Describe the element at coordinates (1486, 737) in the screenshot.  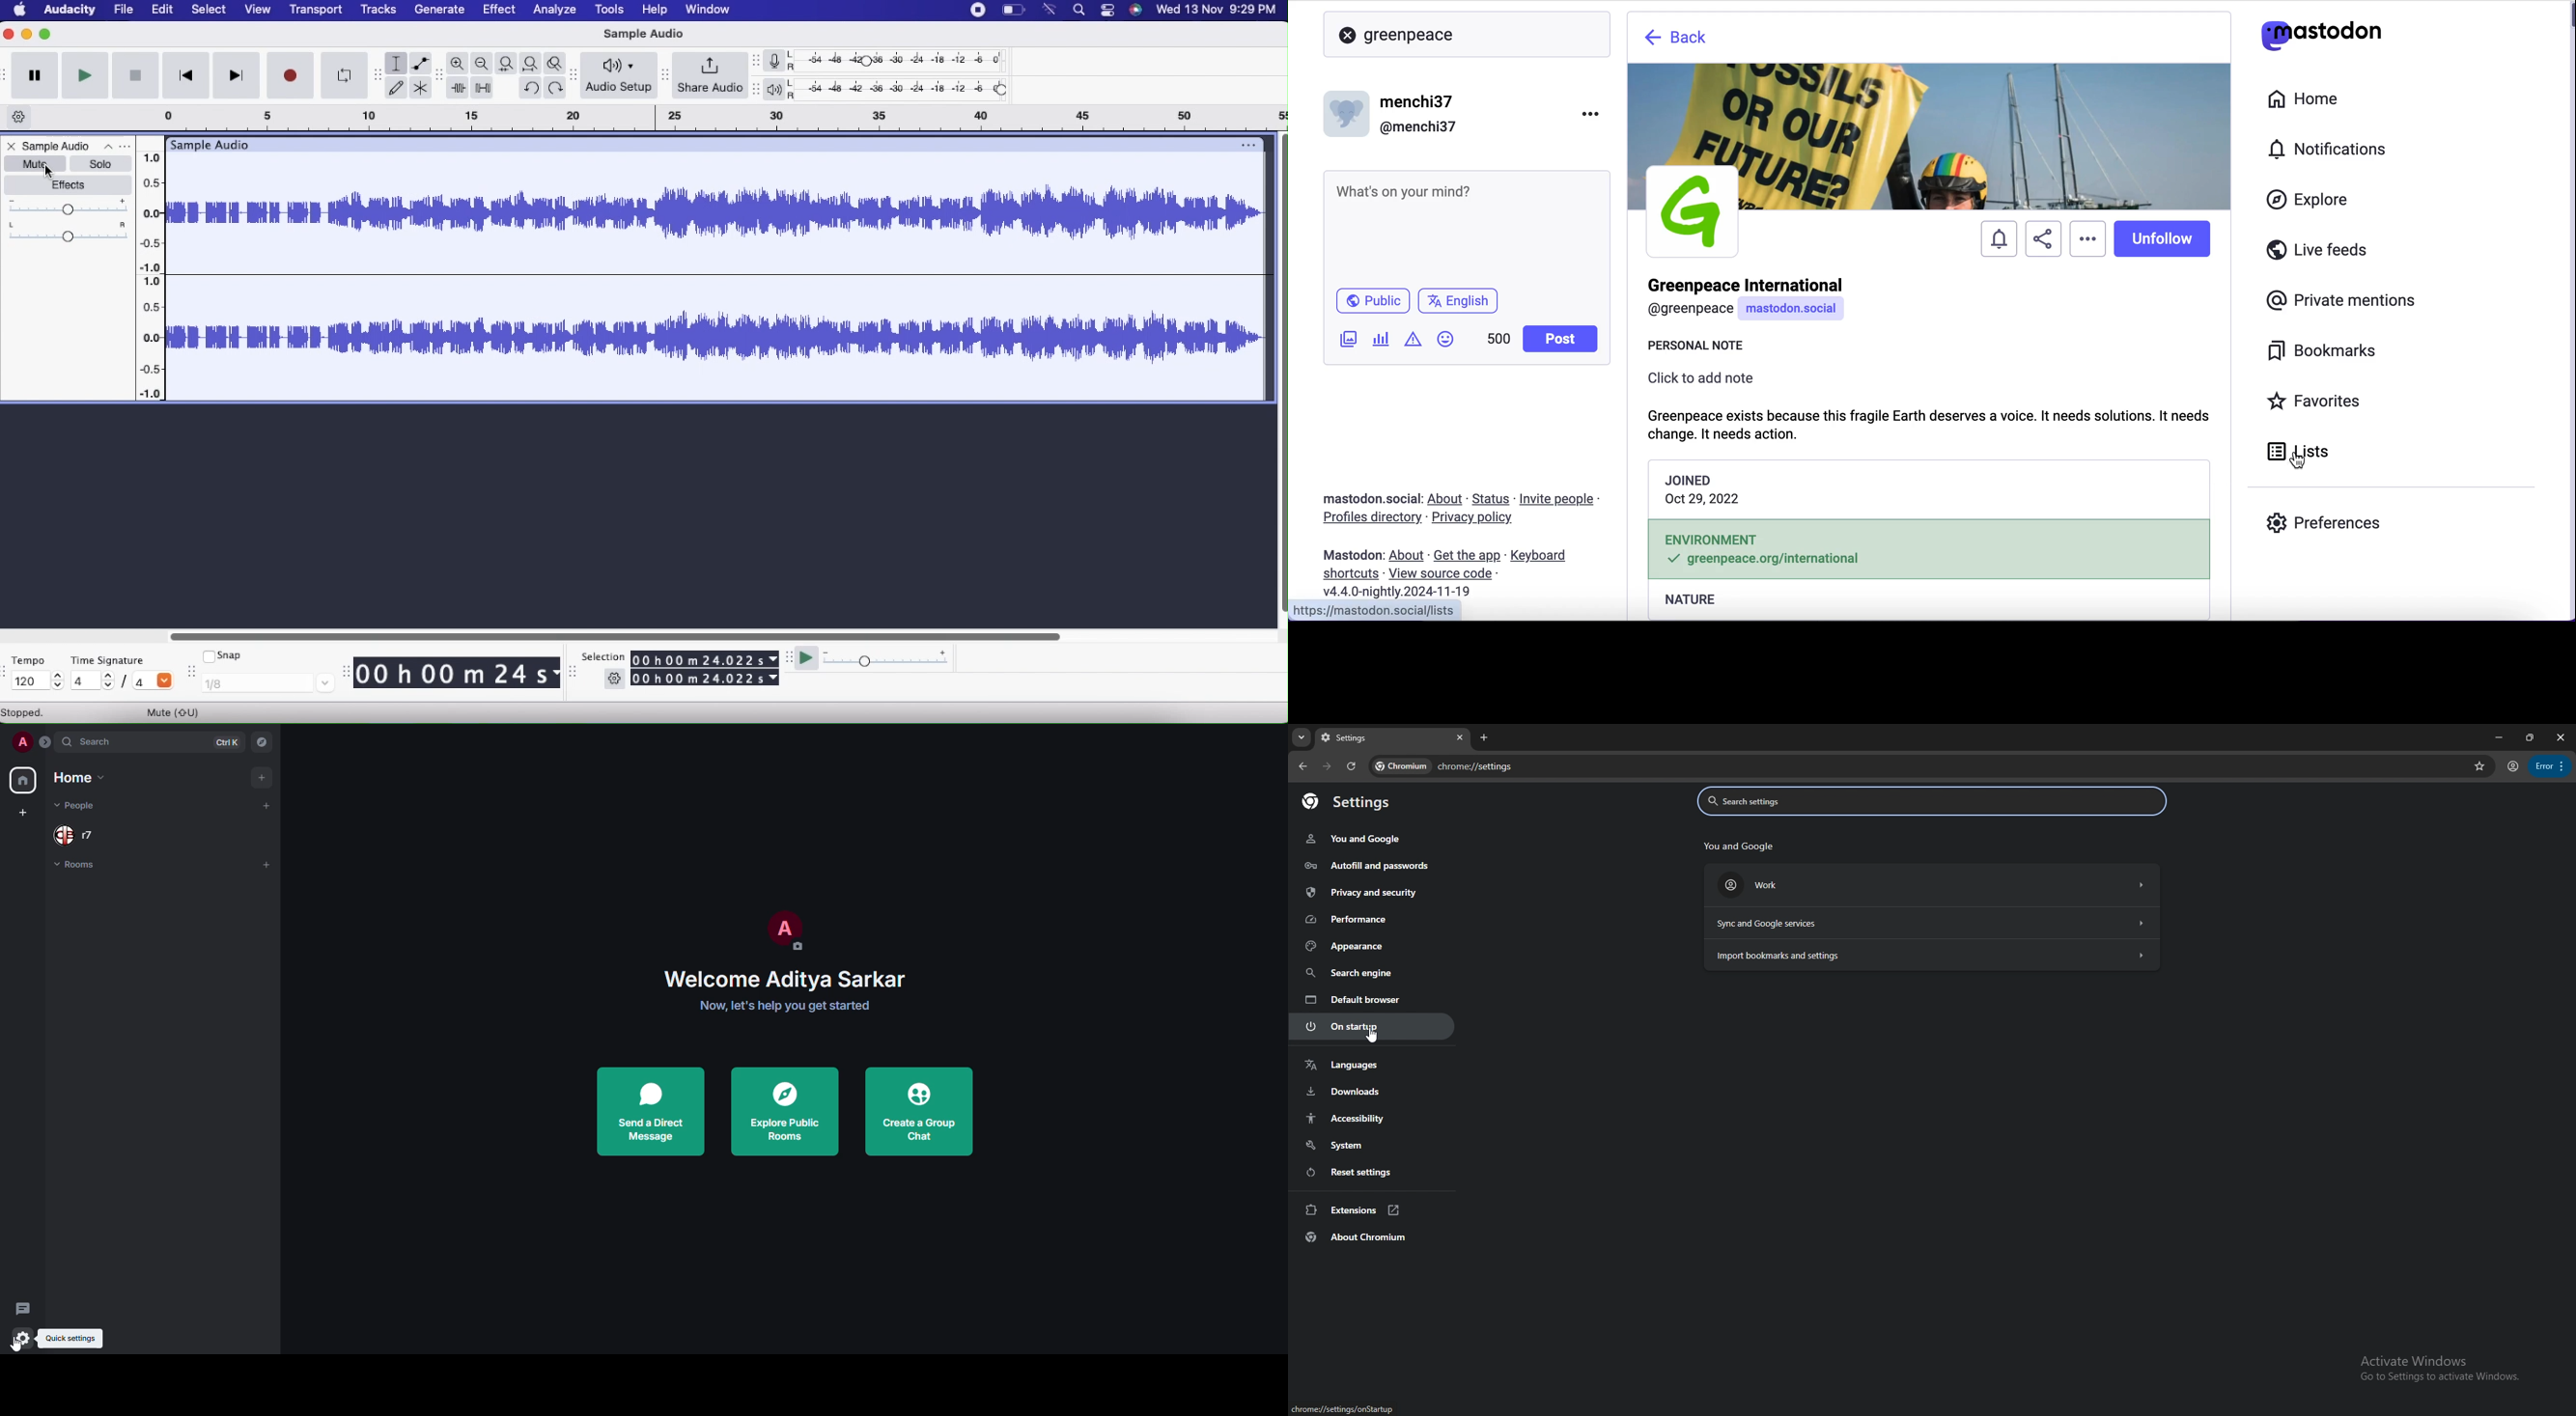
I see `add tab` at that location.